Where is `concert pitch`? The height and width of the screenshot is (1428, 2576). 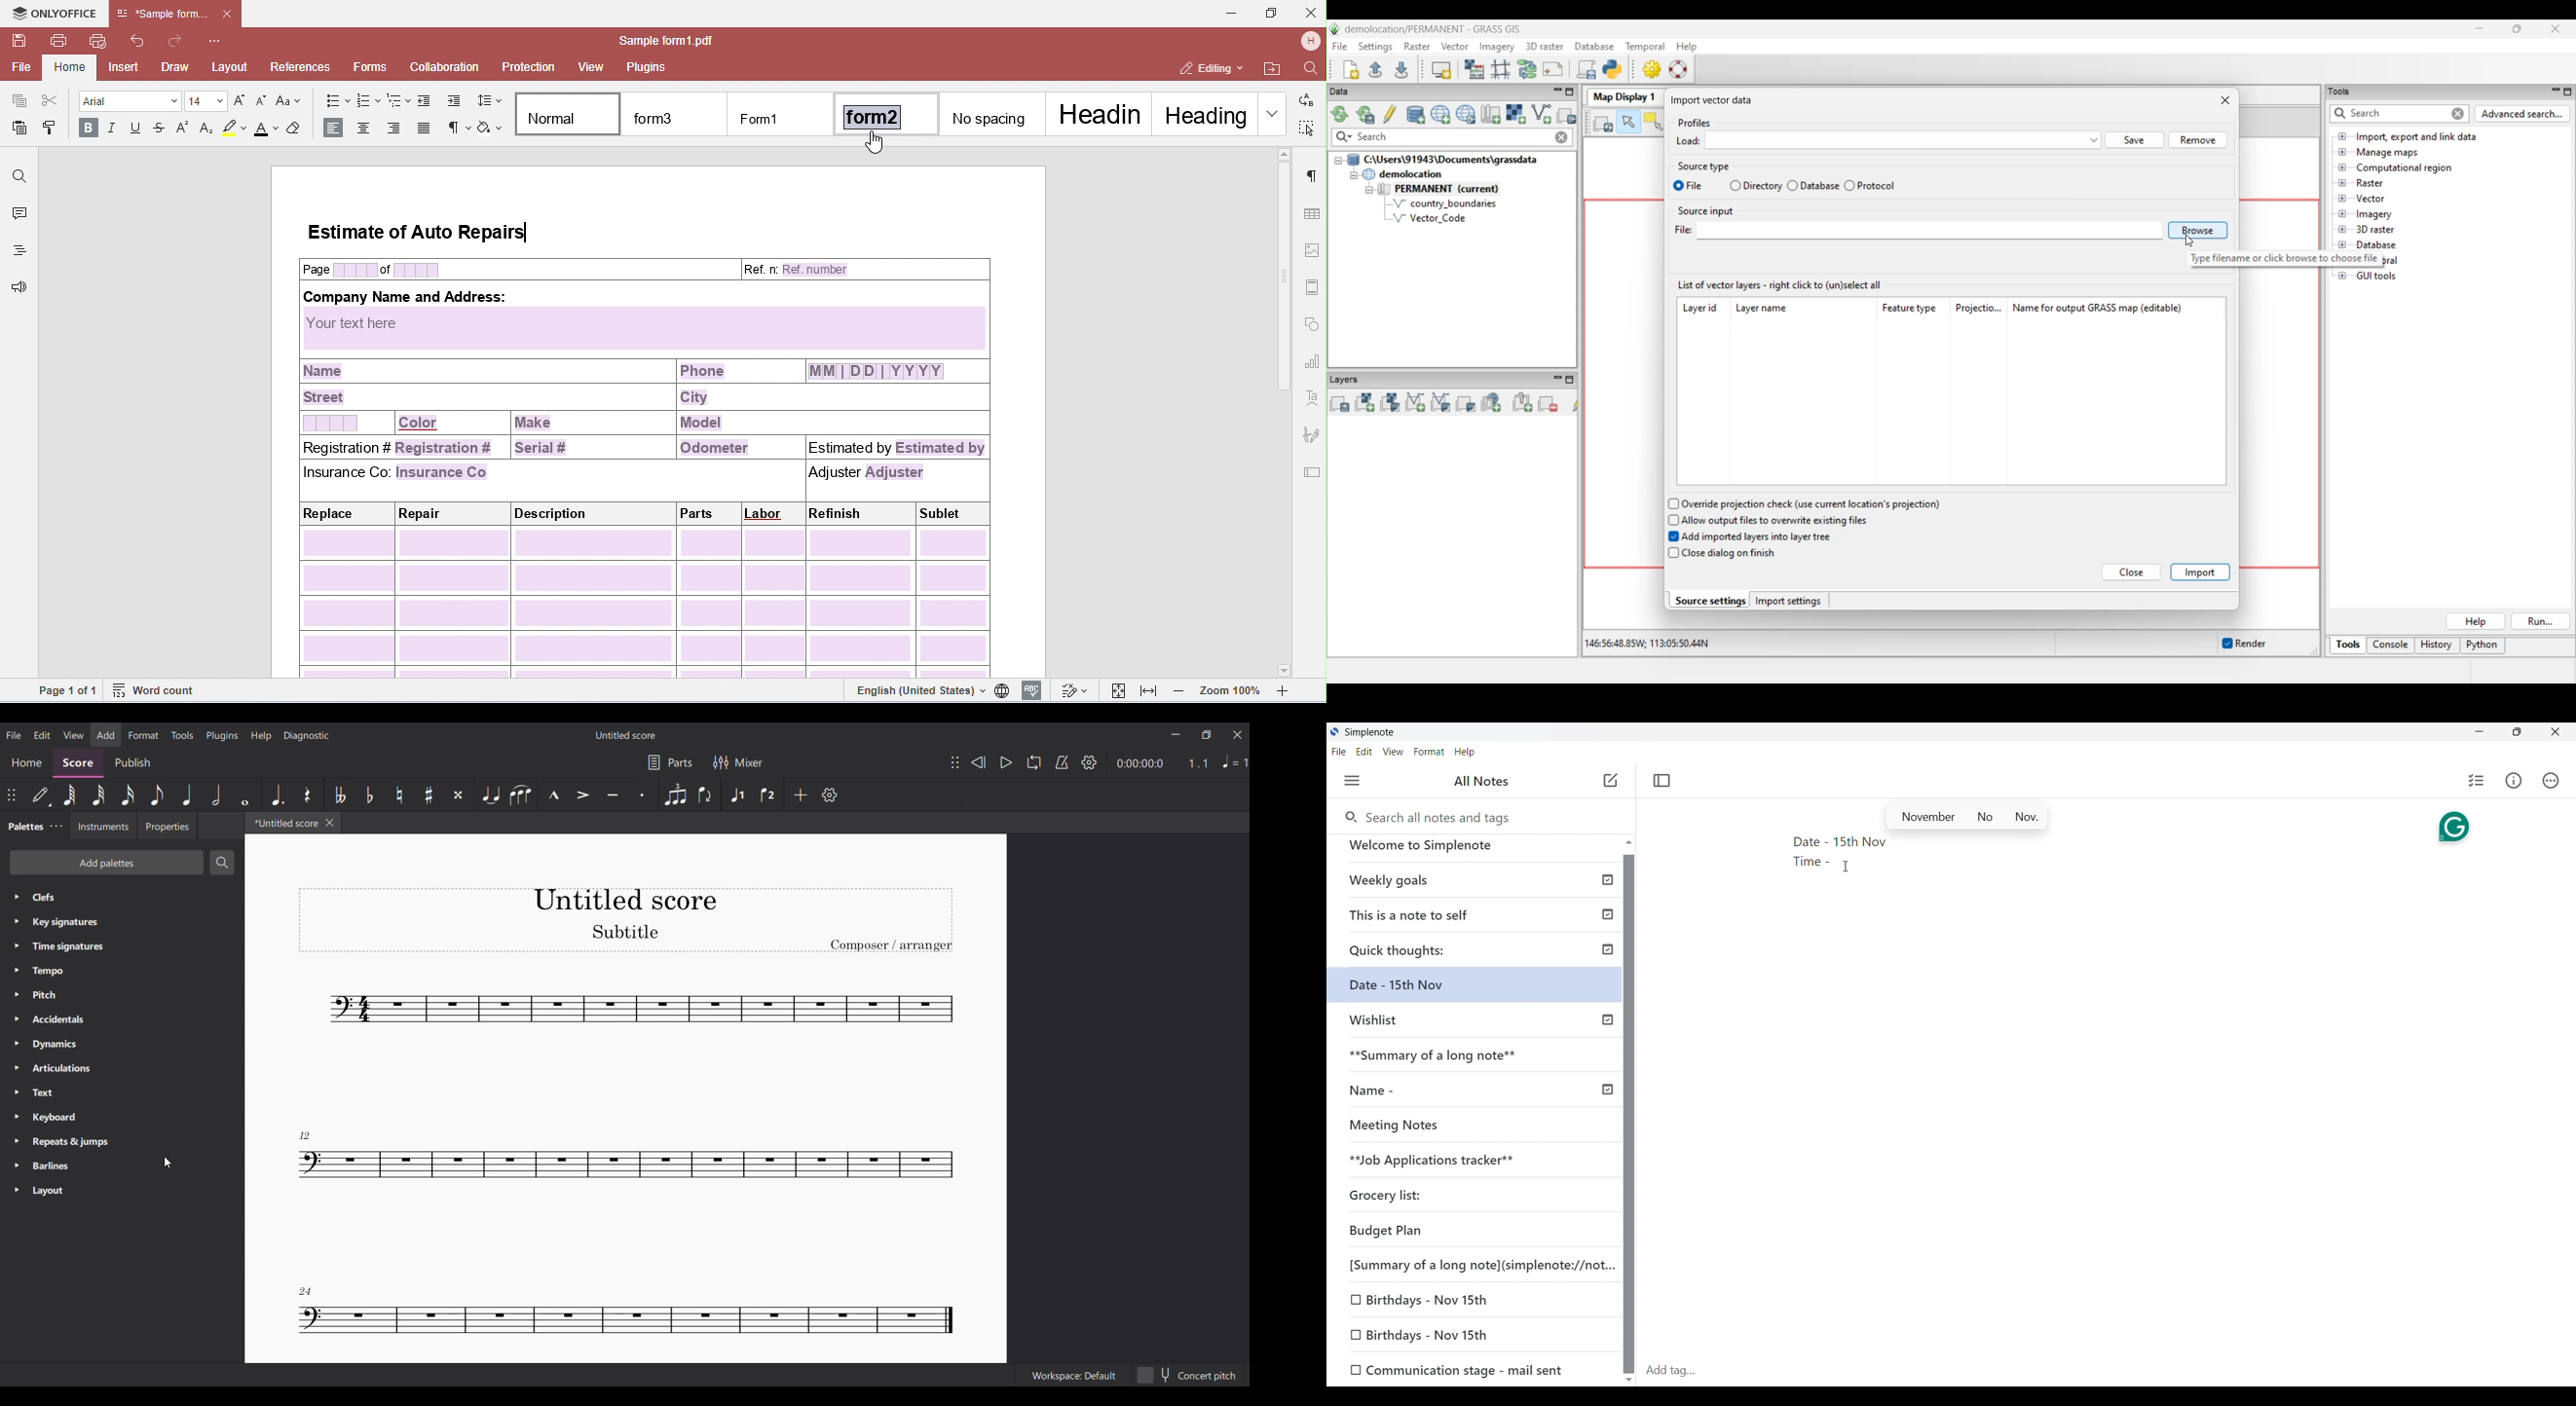 concert pitch is located at coordinates (1189, 1374).